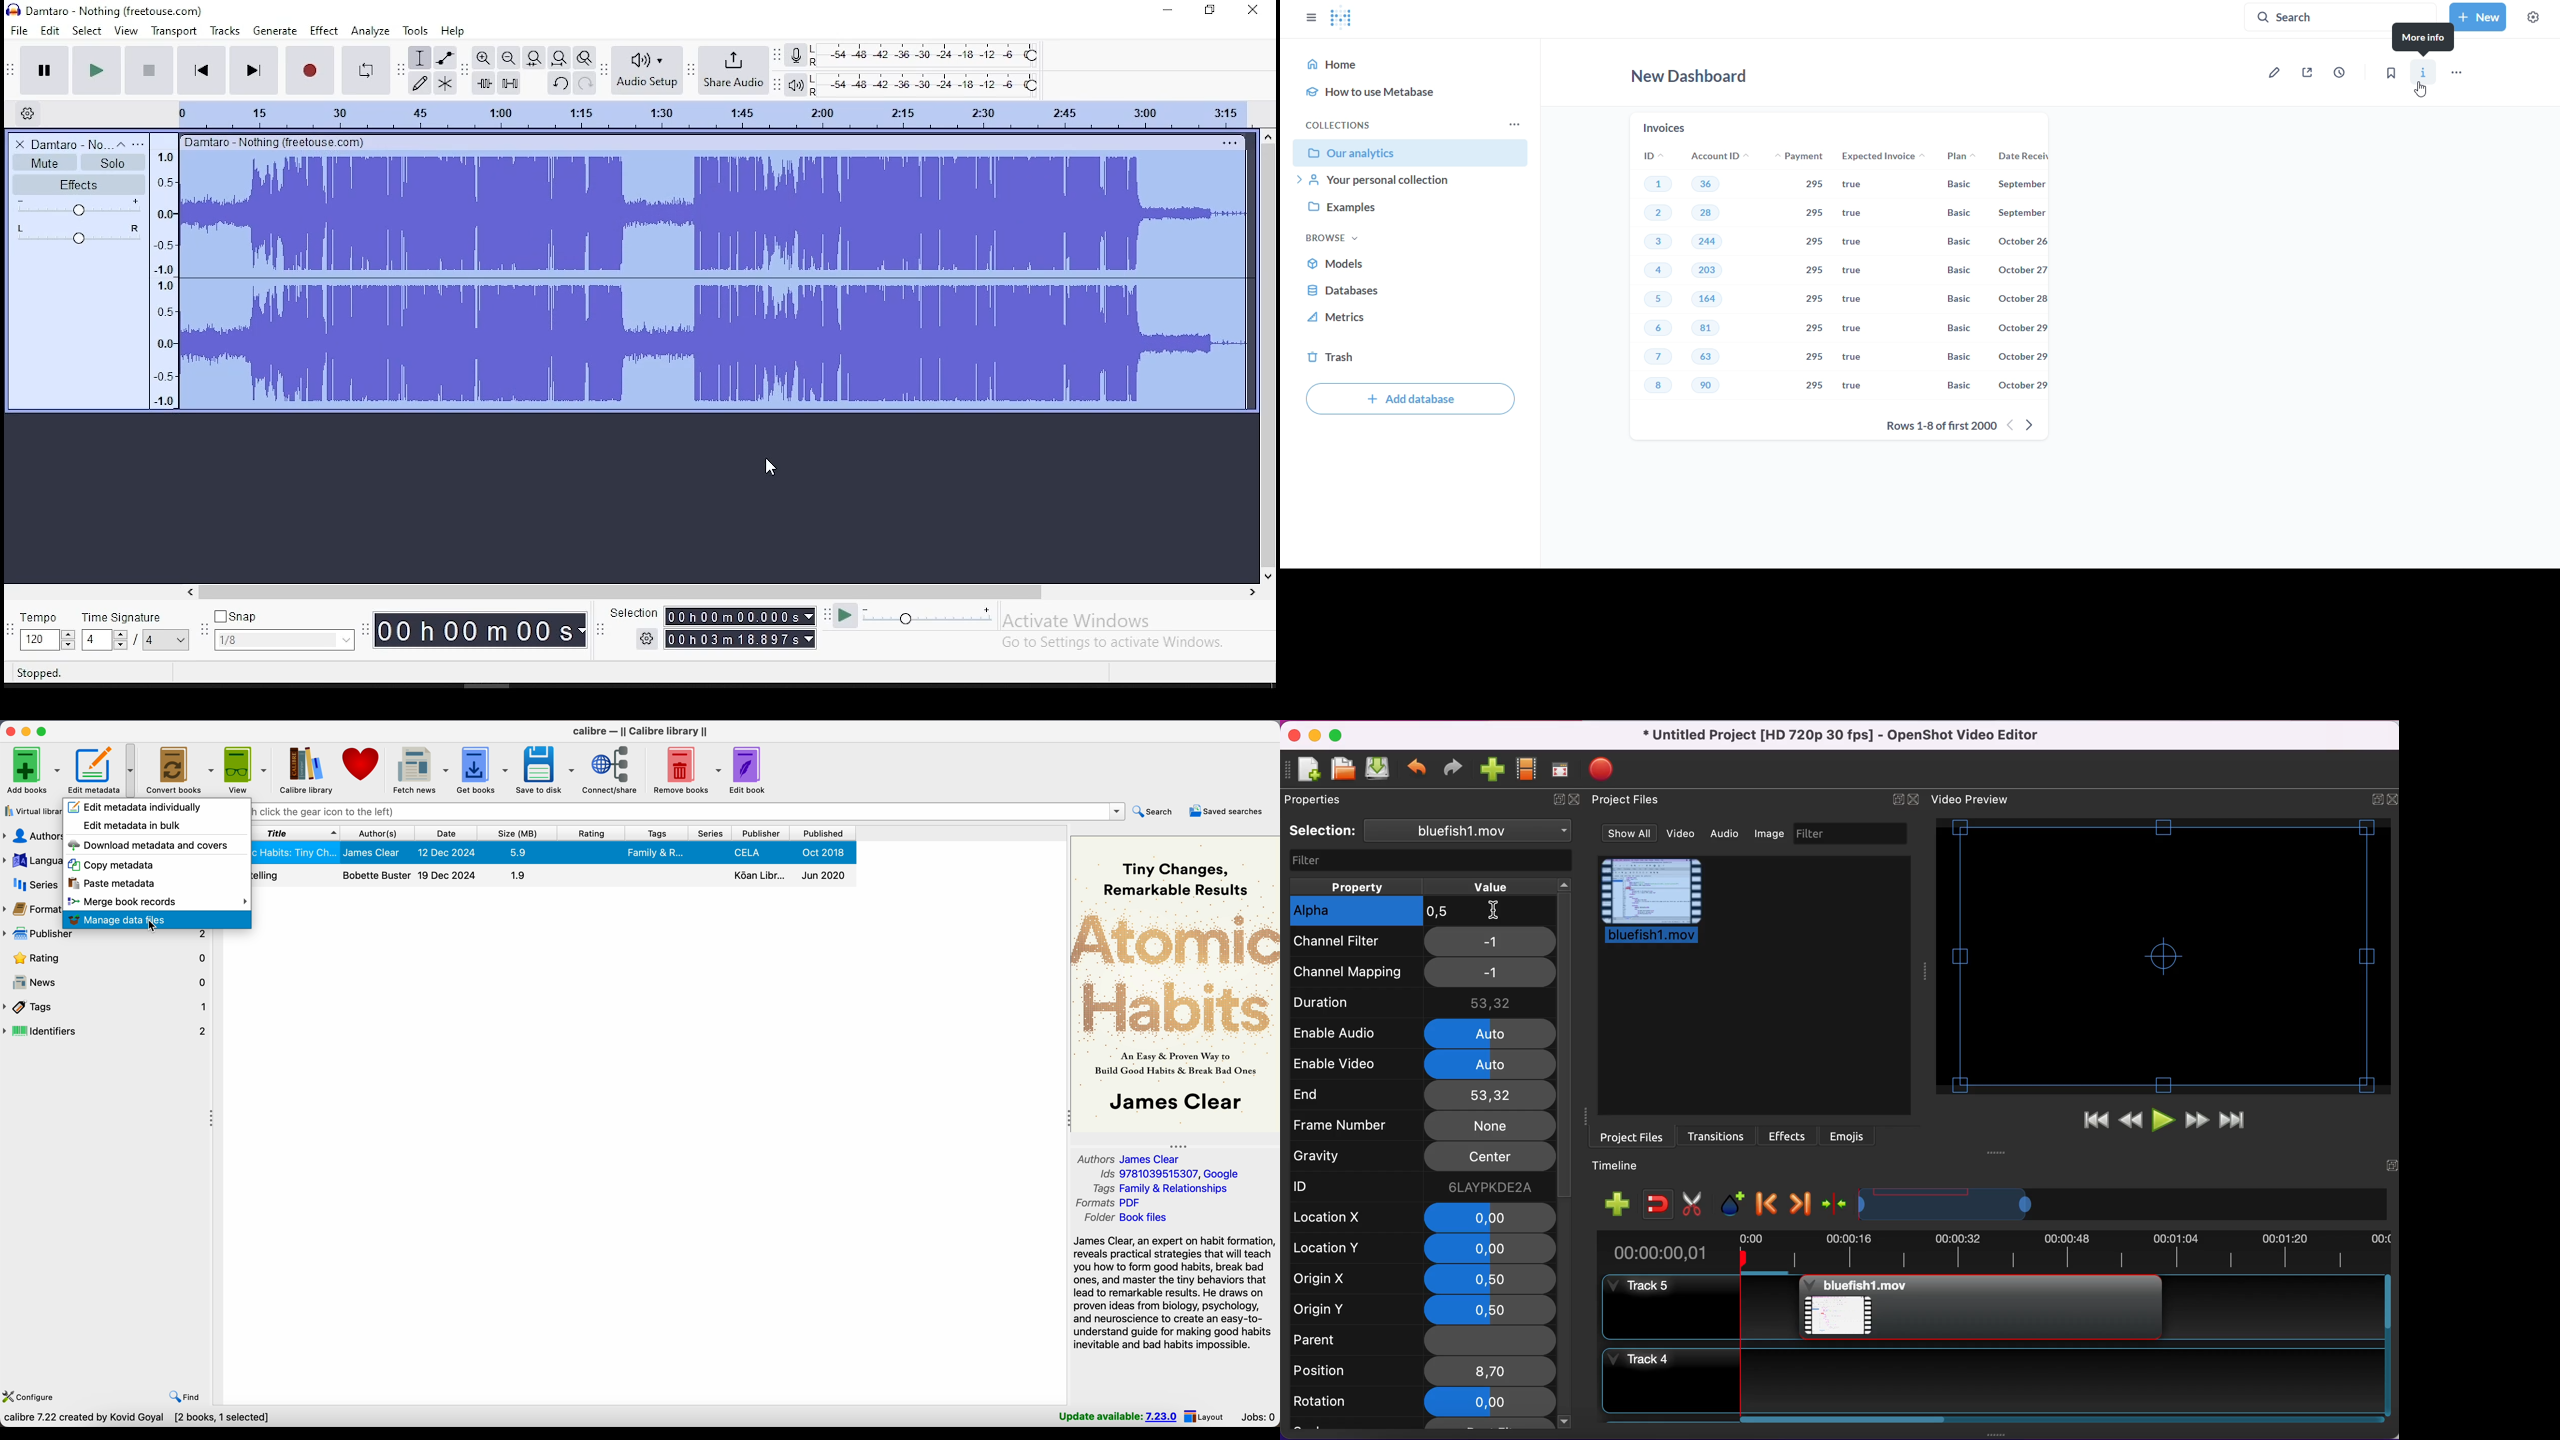 The height and width of the screenshot is (1456, 2576). What do you see at coordinates (584, 57) in the screenshot?
I see `zoom toggle` at bounding box center [584, 57].